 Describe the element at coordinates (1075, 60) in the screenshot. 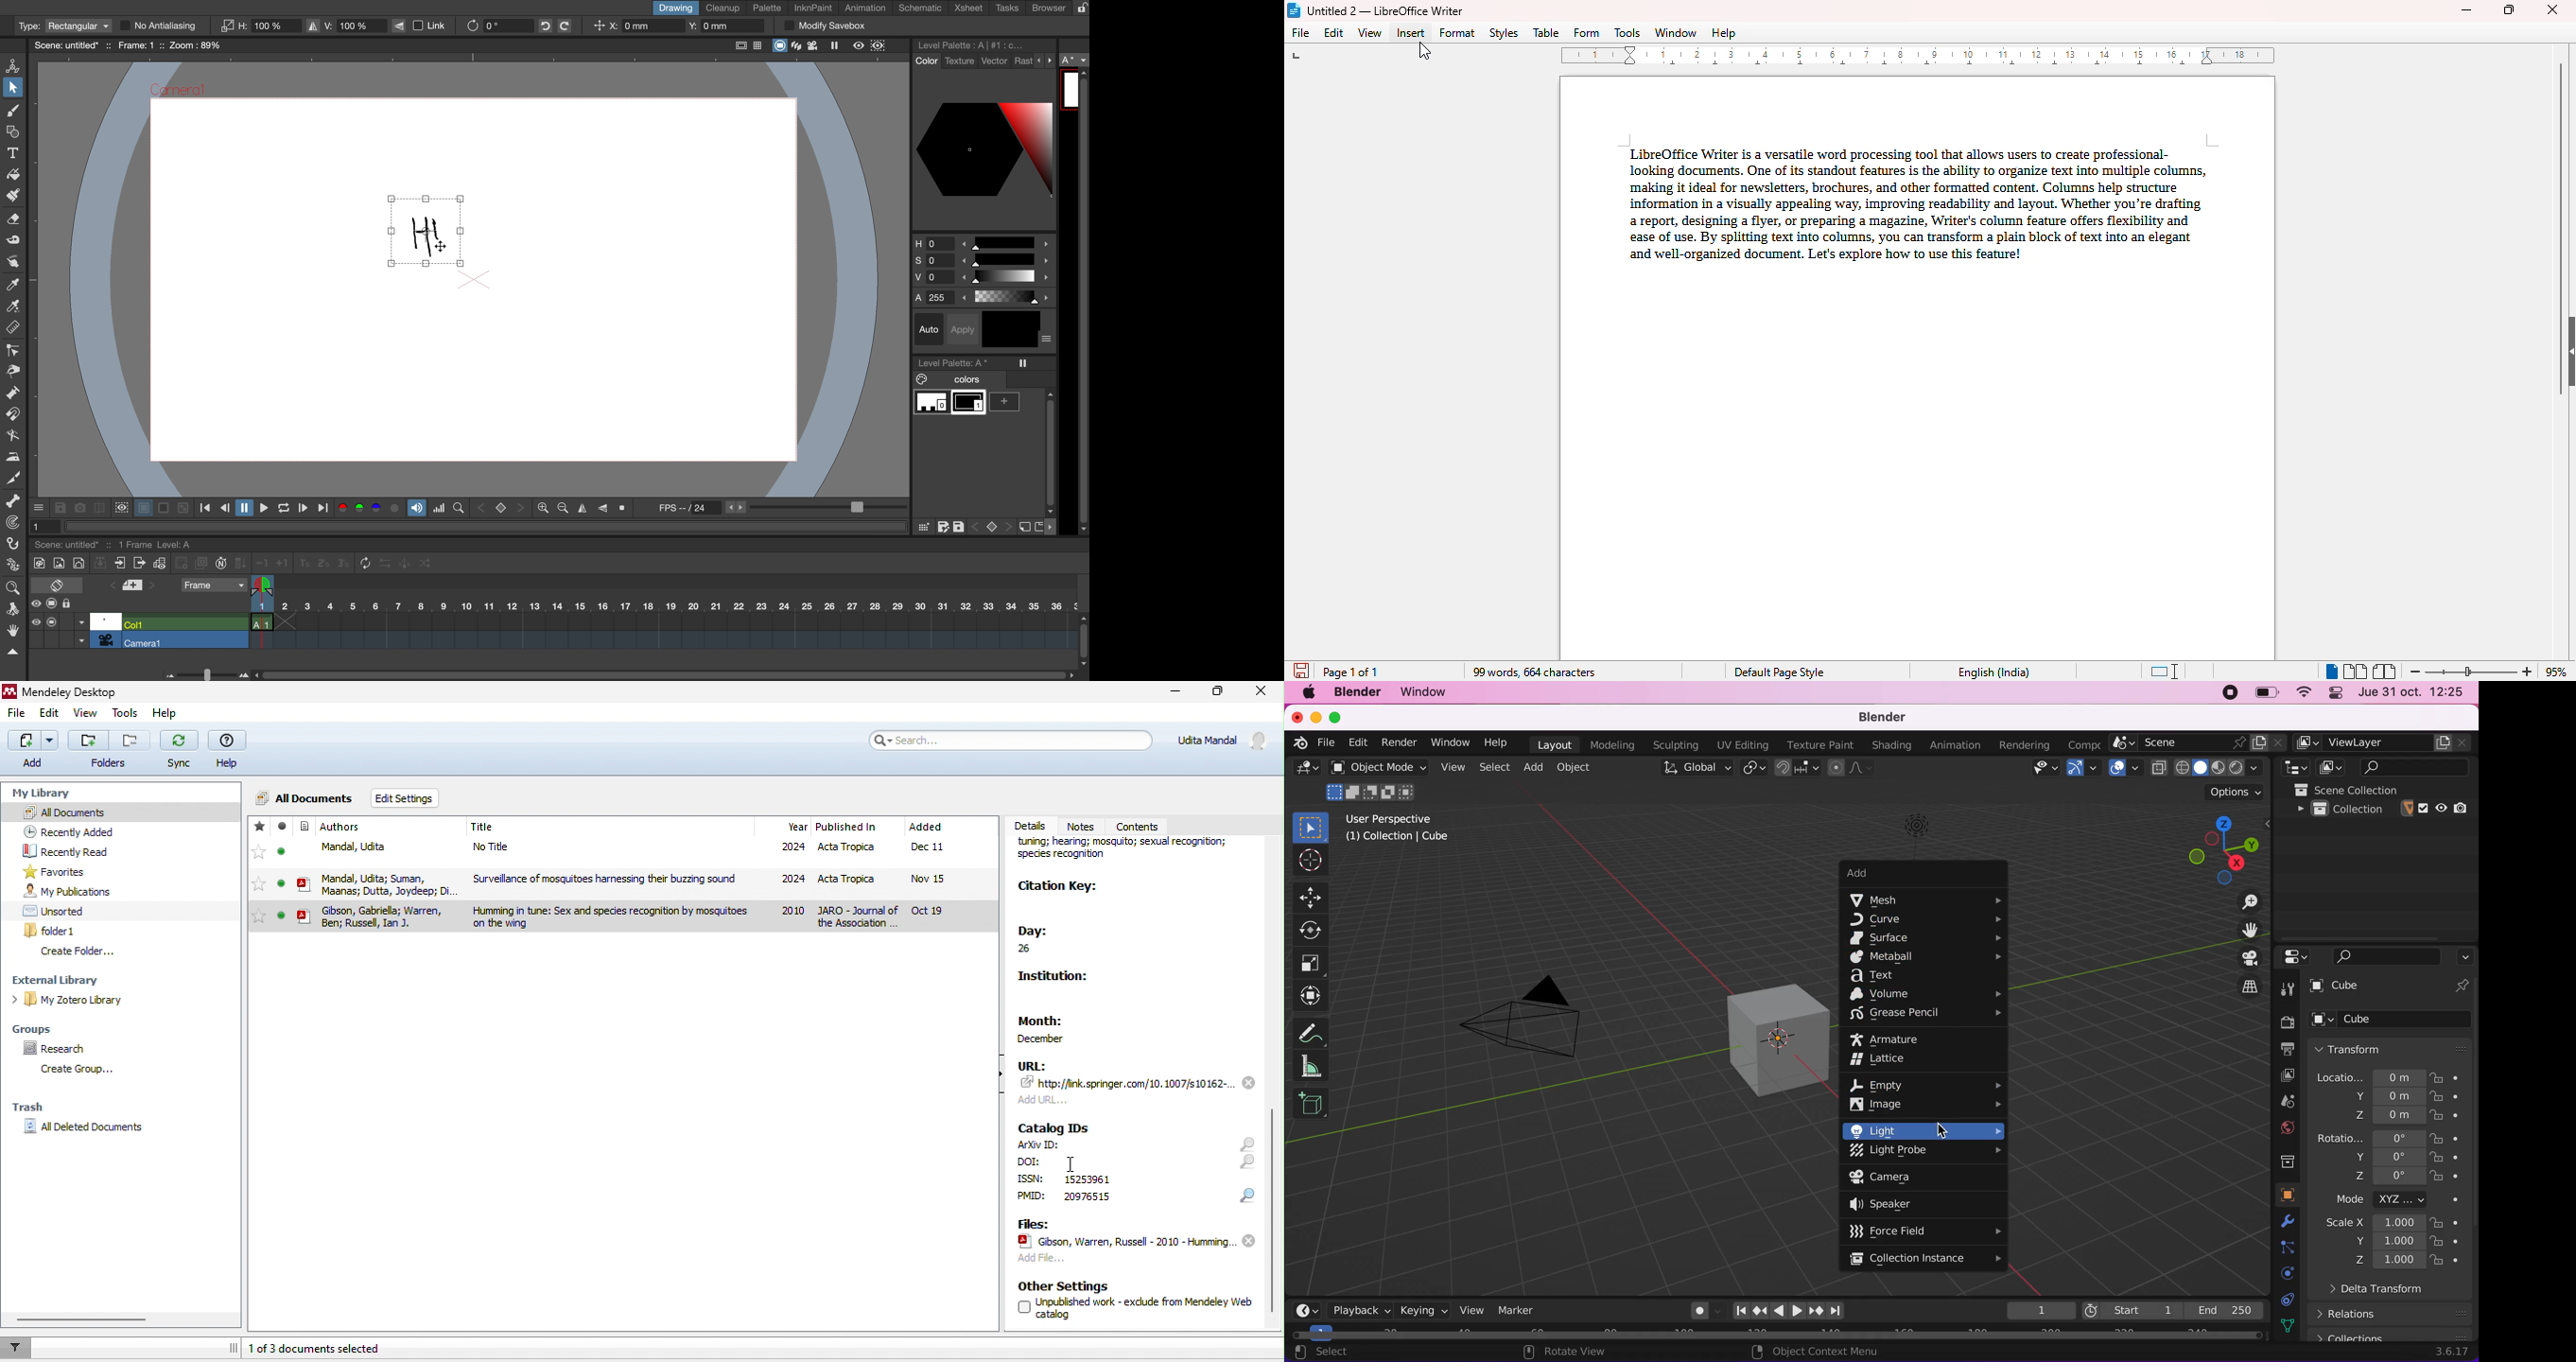

I see `a` at that location.